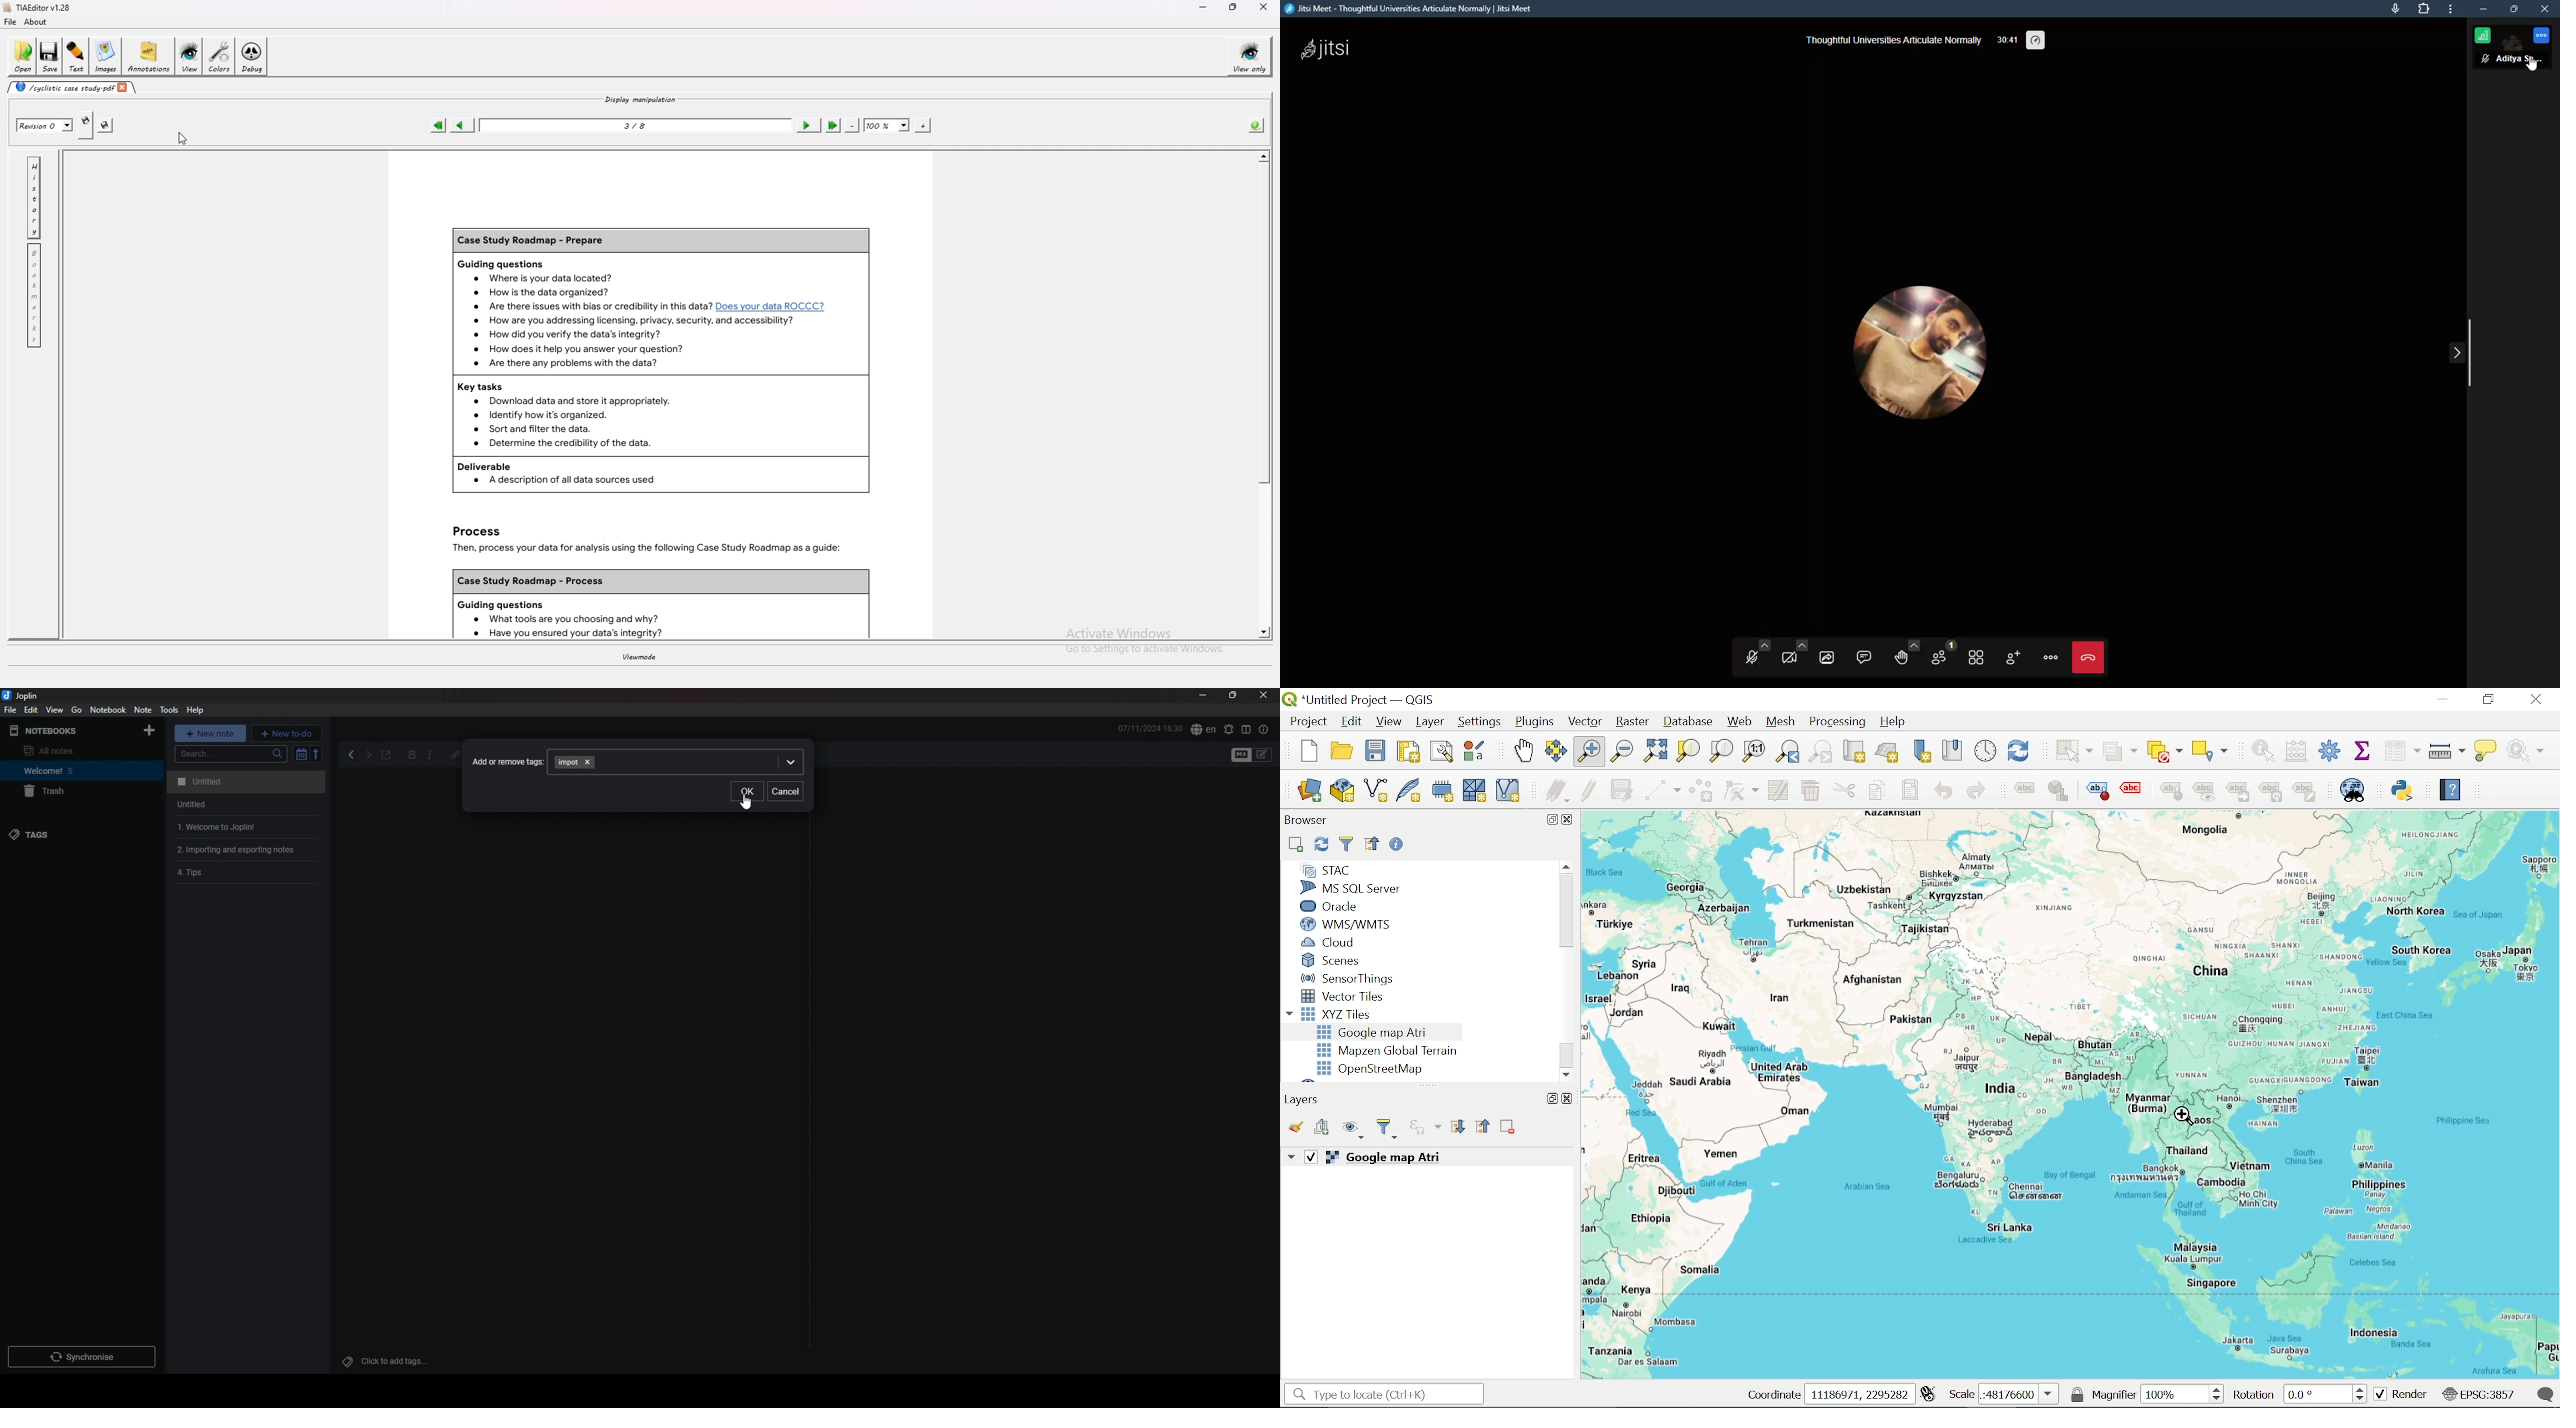 The height and width of the screenshot is (1428, 2576). What do you see at coordinates (65, 834) in the screenshot?
I see `tags` at bounding box center [65, 834].